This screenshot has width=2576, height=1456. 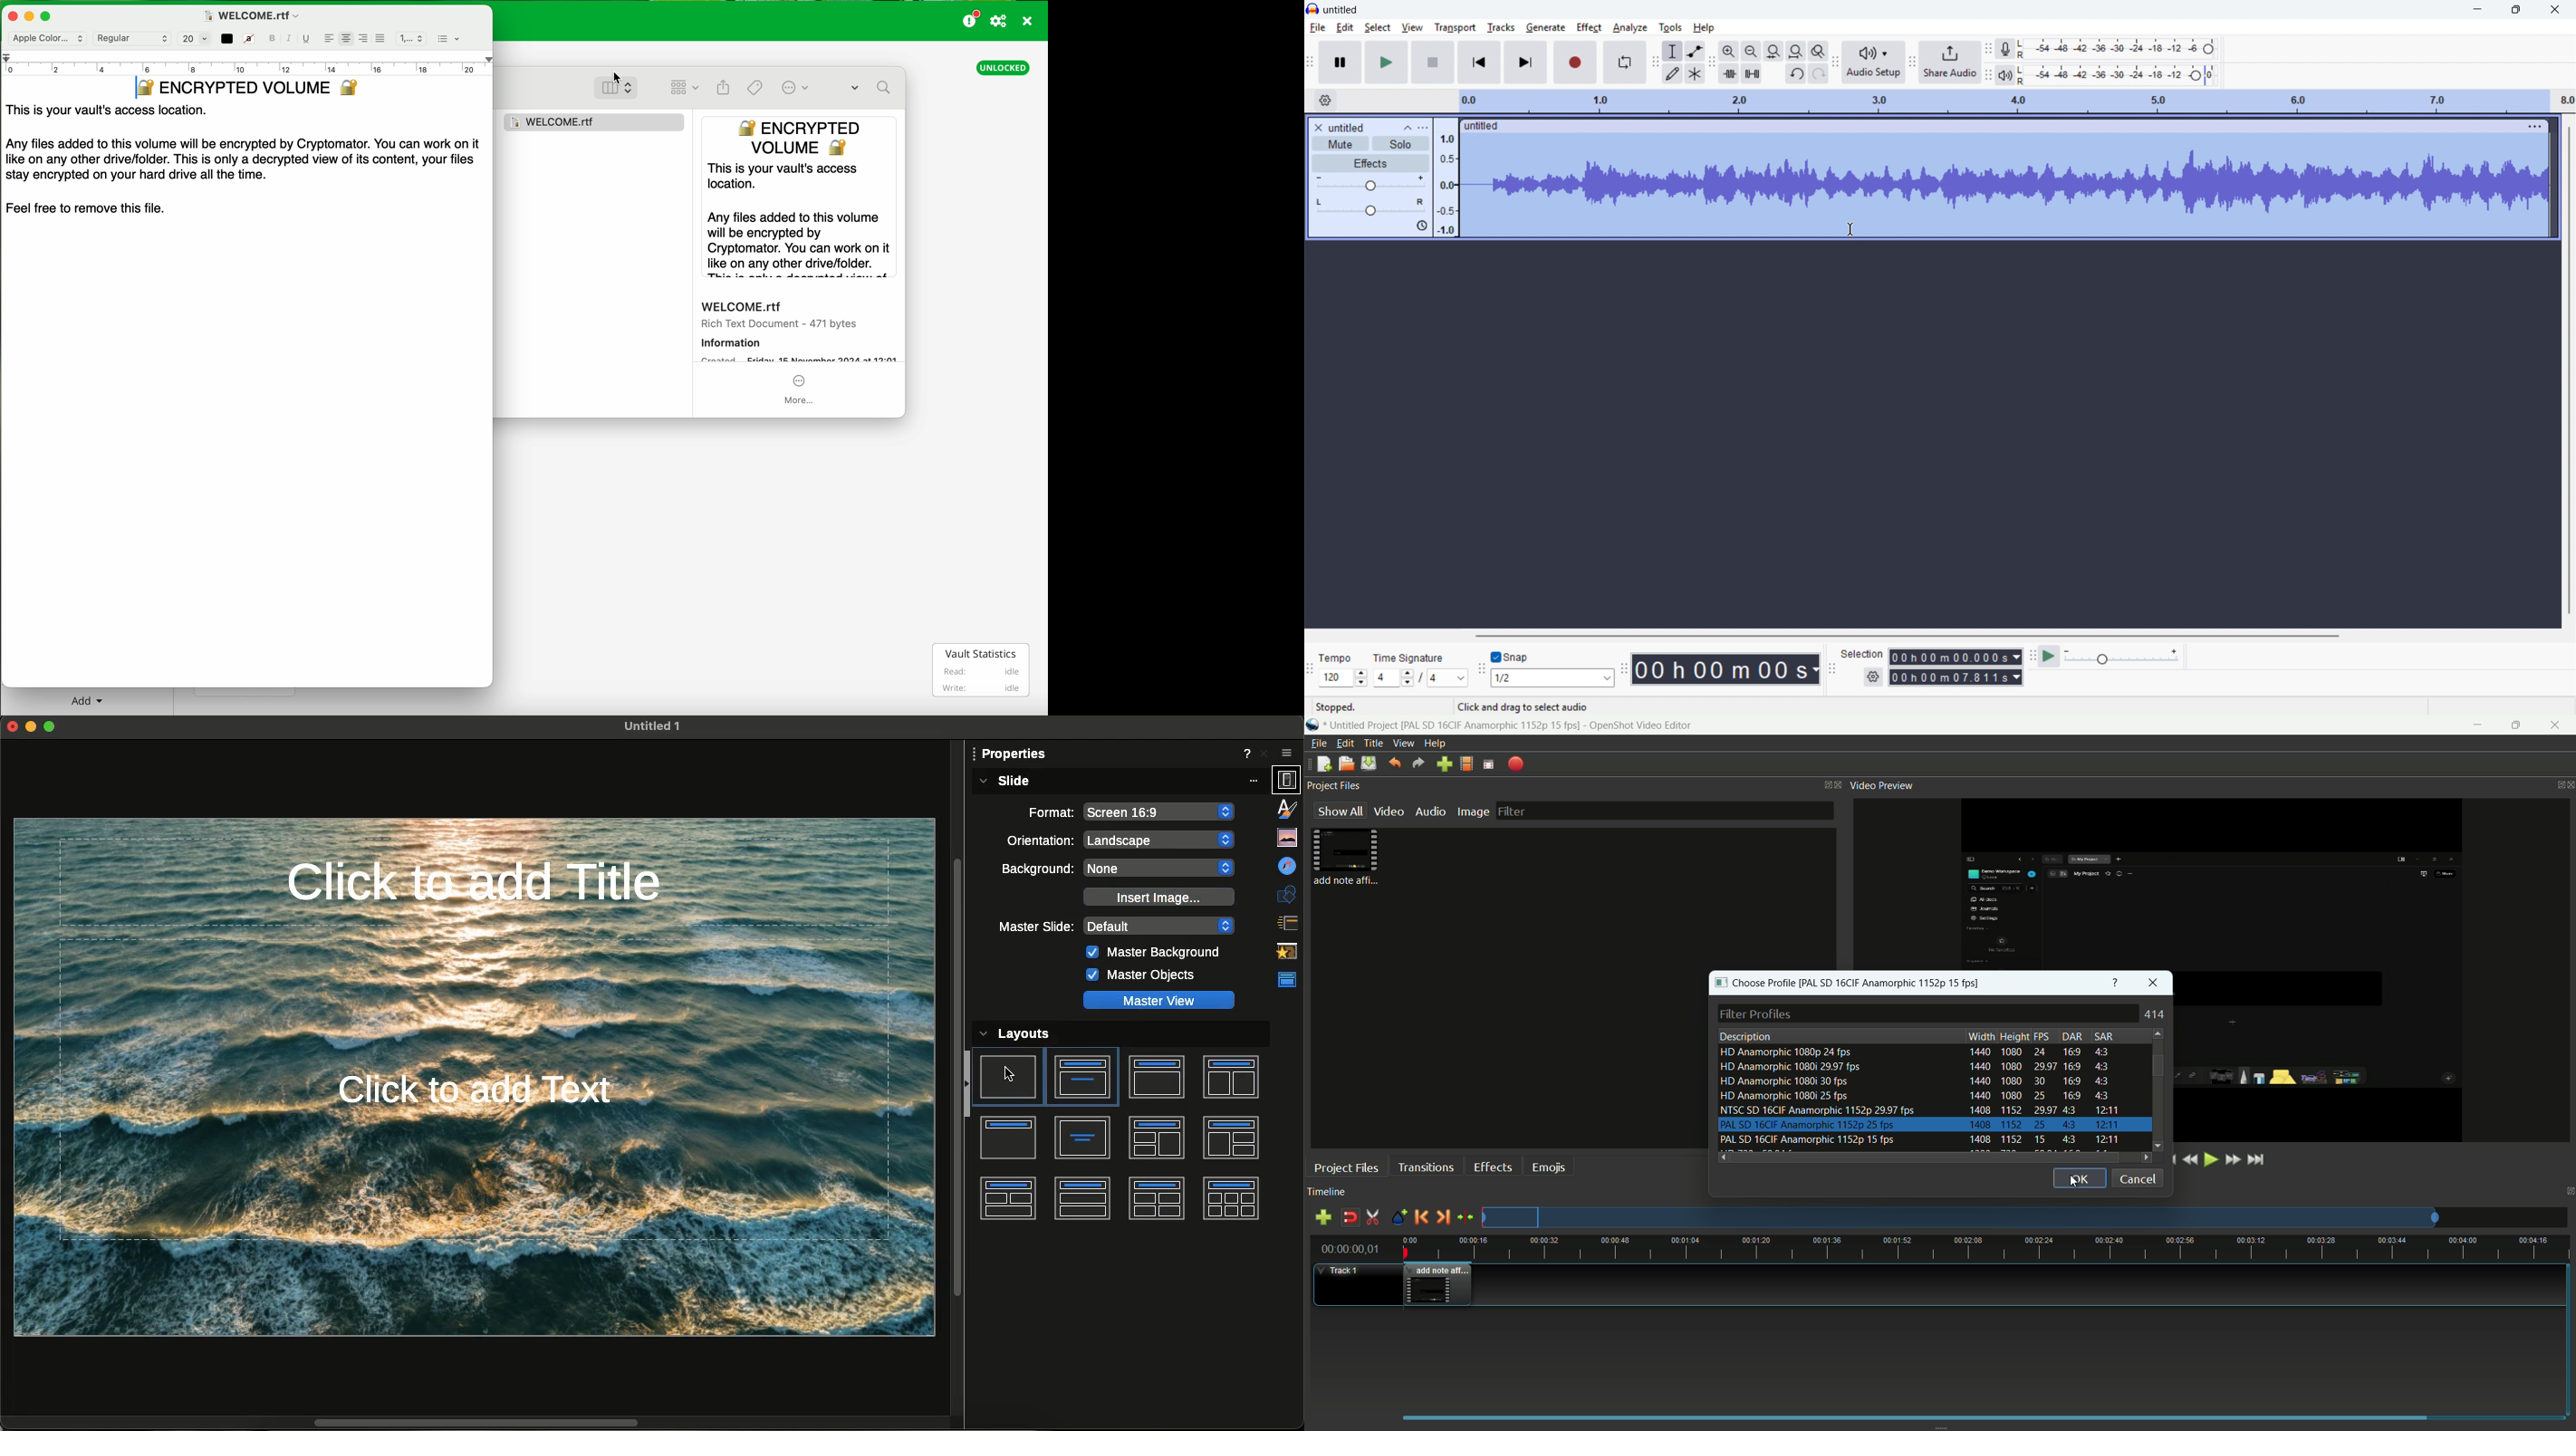 What do you see at coordinates (1373, 1218) in the screenshot?
I see `enable razor` at bounding box center [1373, 1218].